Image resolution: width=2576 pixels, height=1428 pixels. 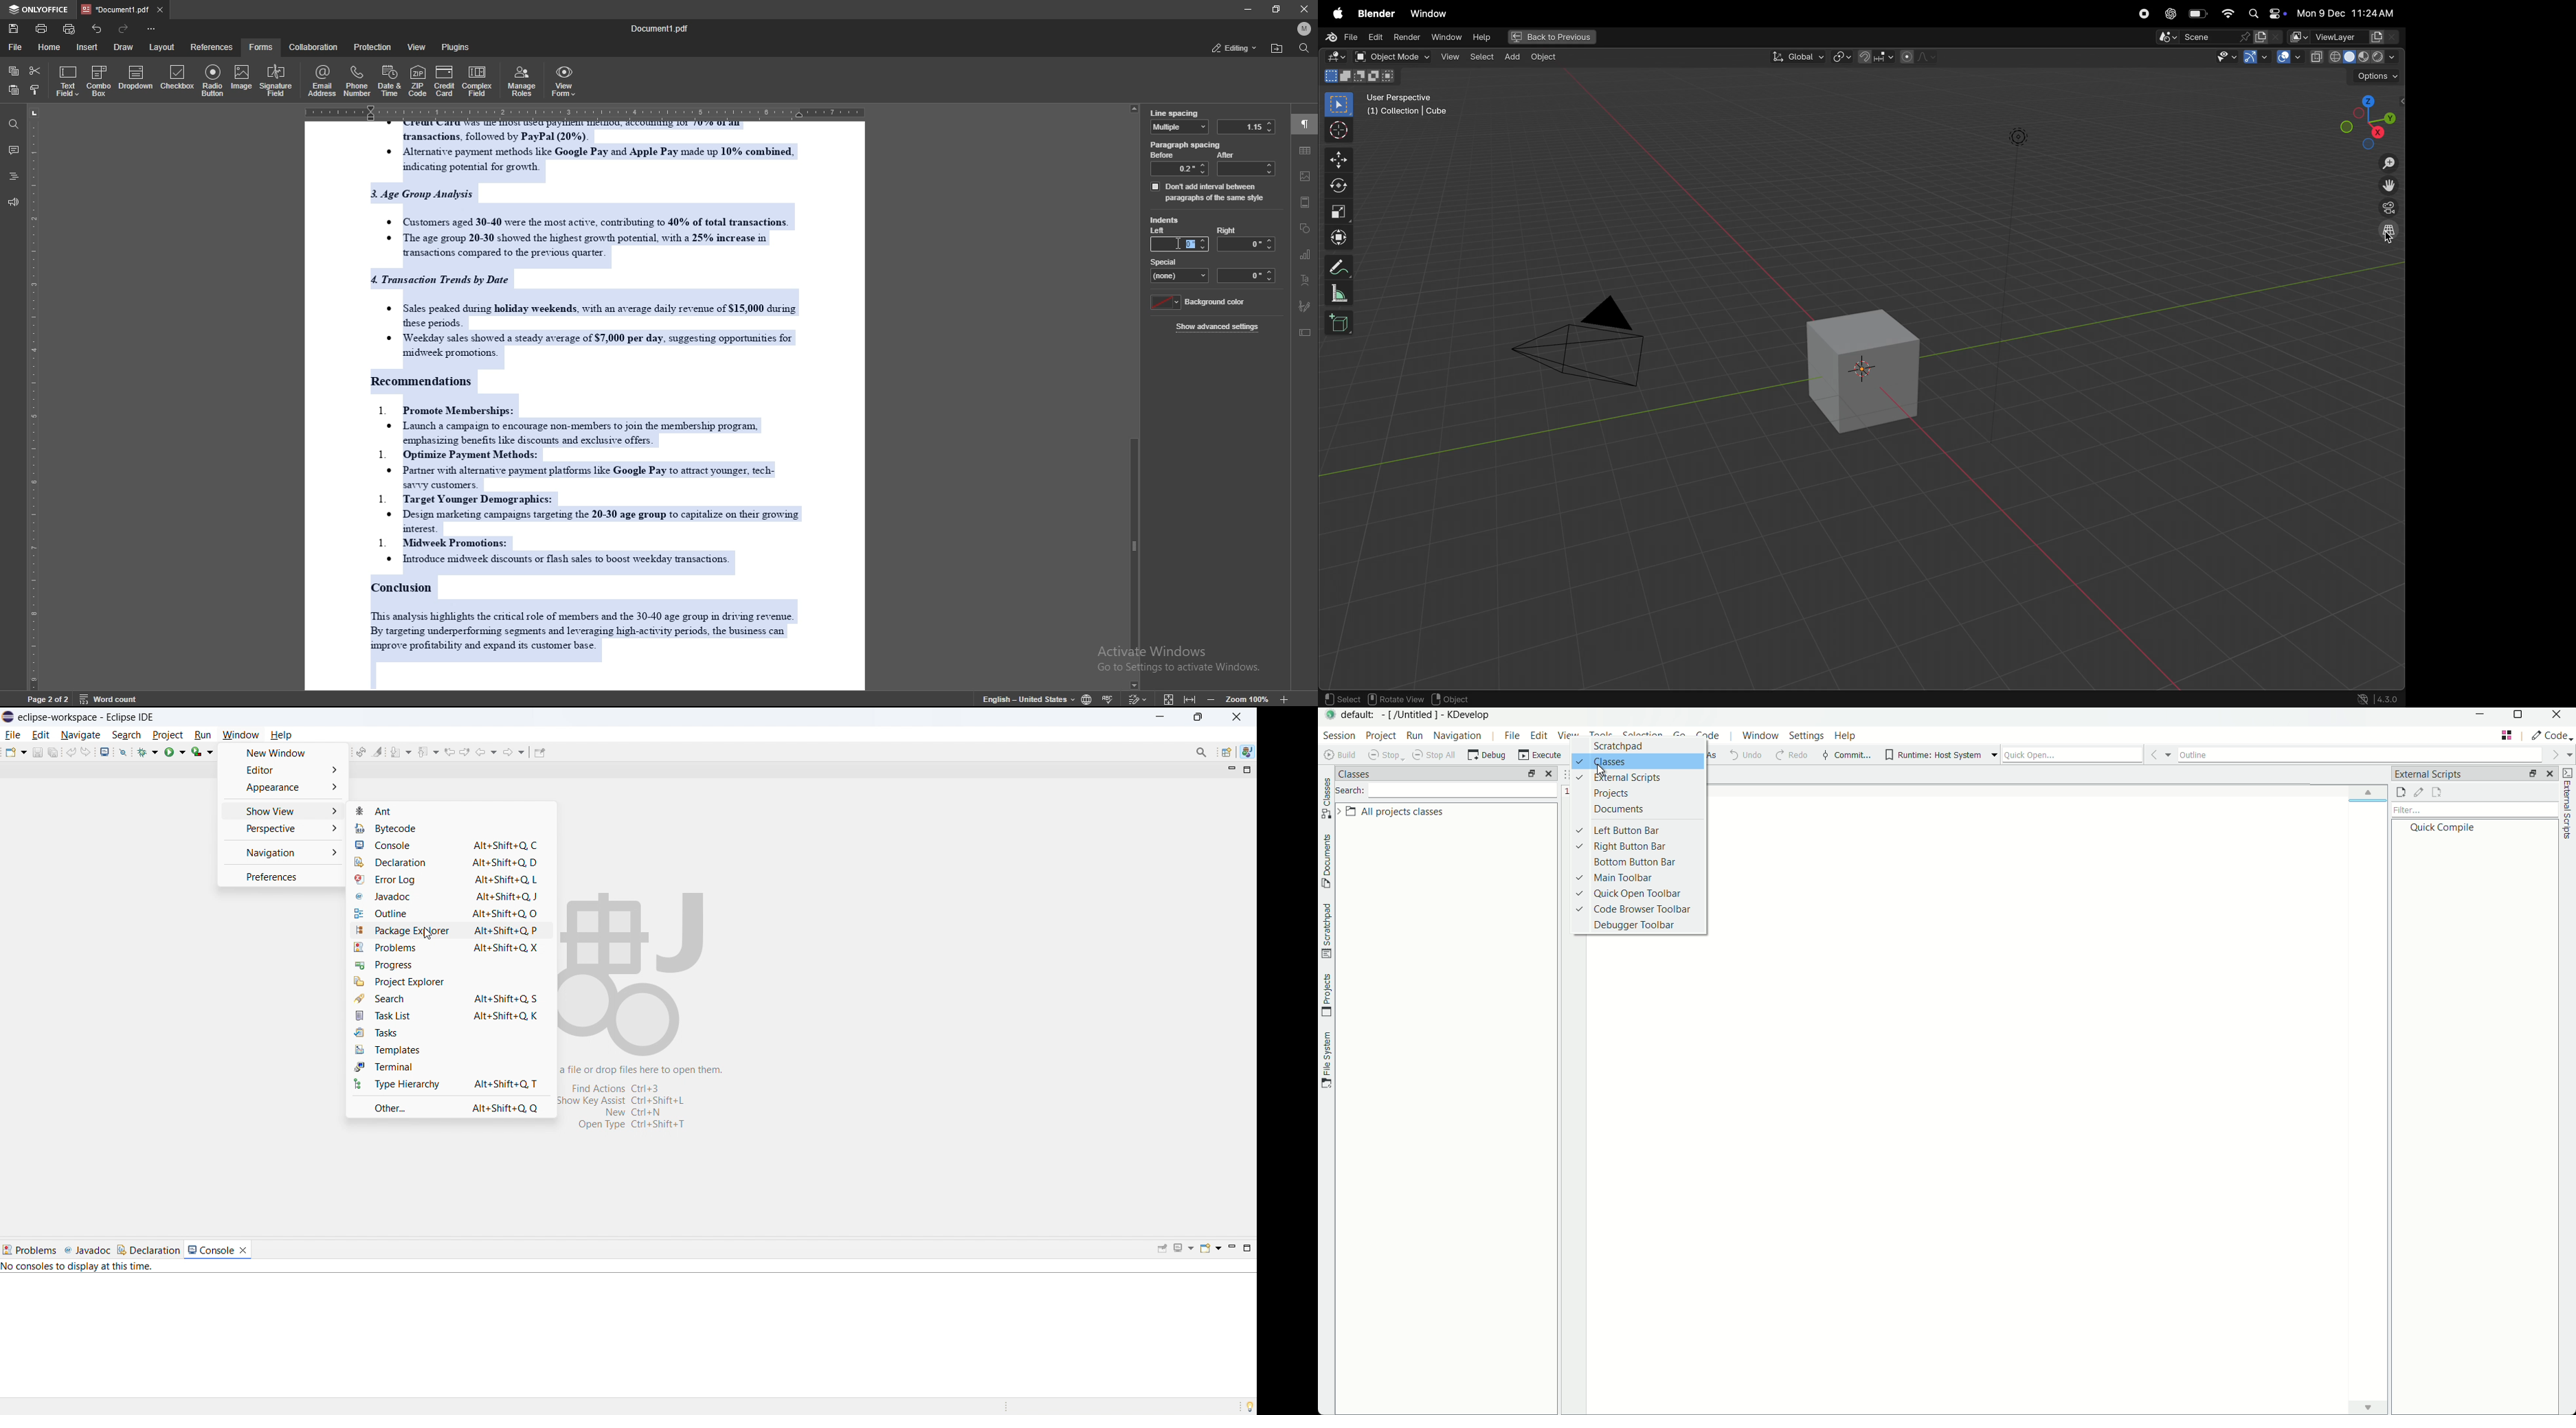 I want to click on measure , so click(x=1340, y=296).